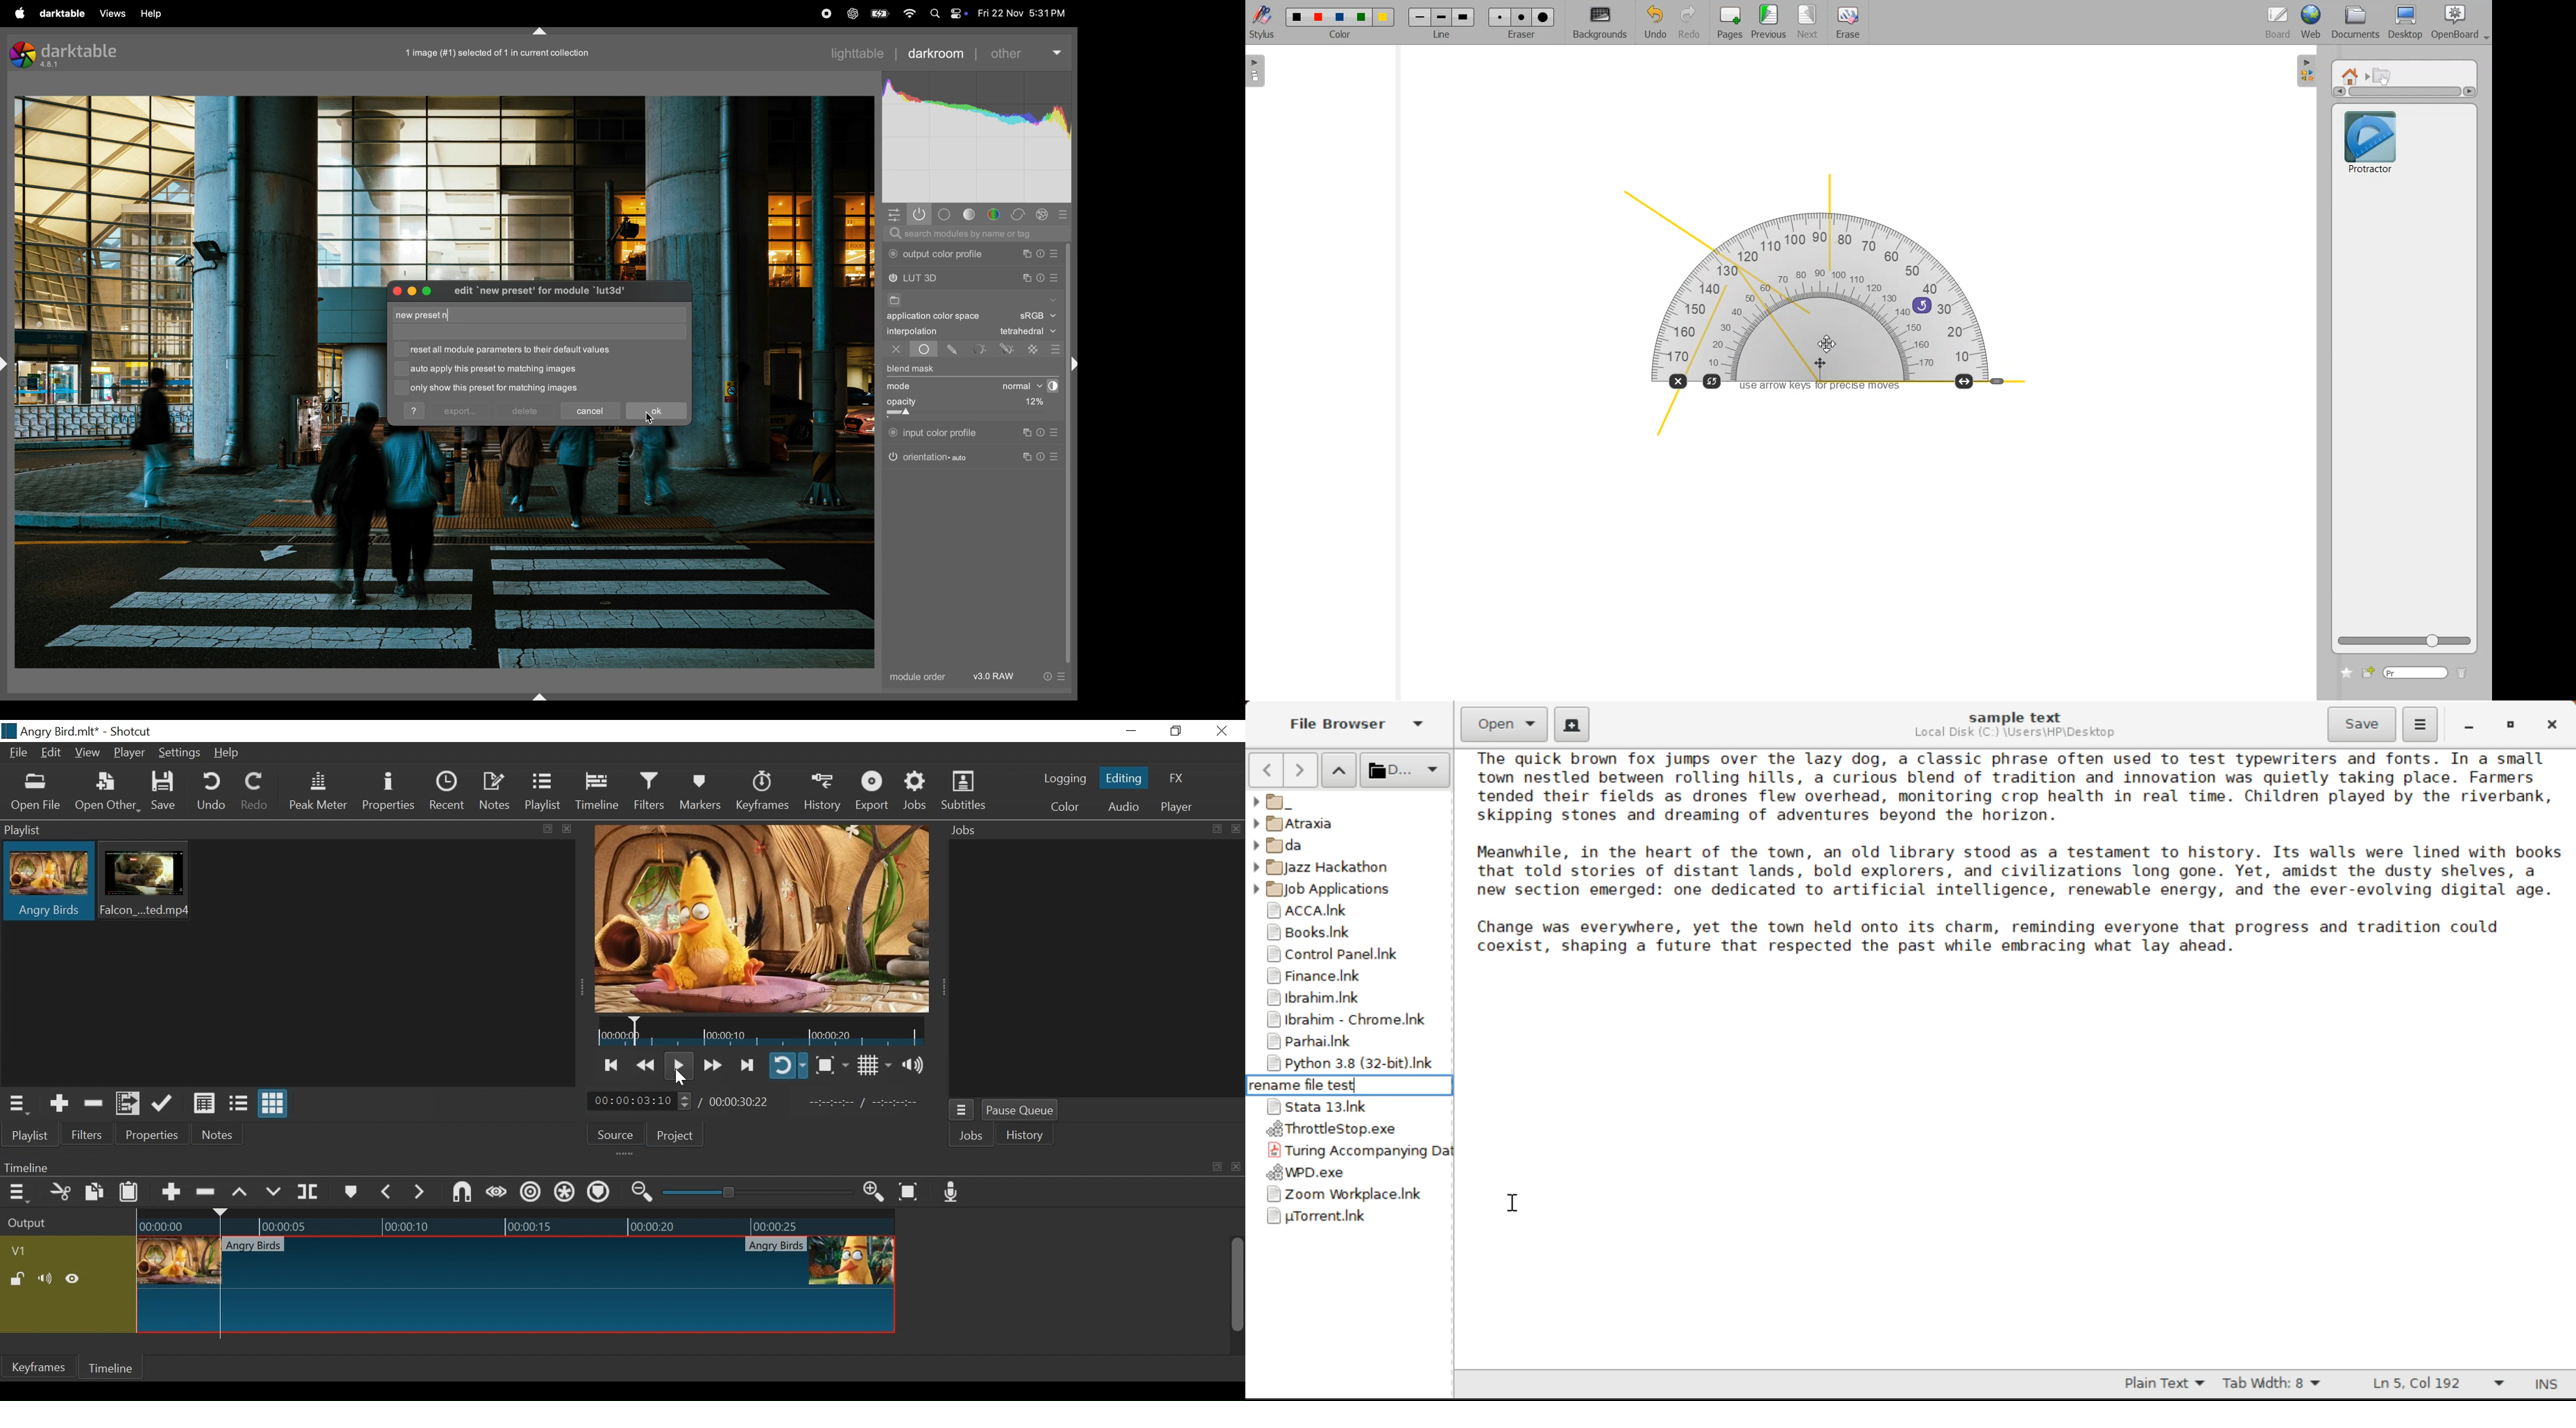 The width and height of the screenshot is (2576, 1428). Describe the element at coordinates (88, 753) in the screenshot. I see `View` at that location.